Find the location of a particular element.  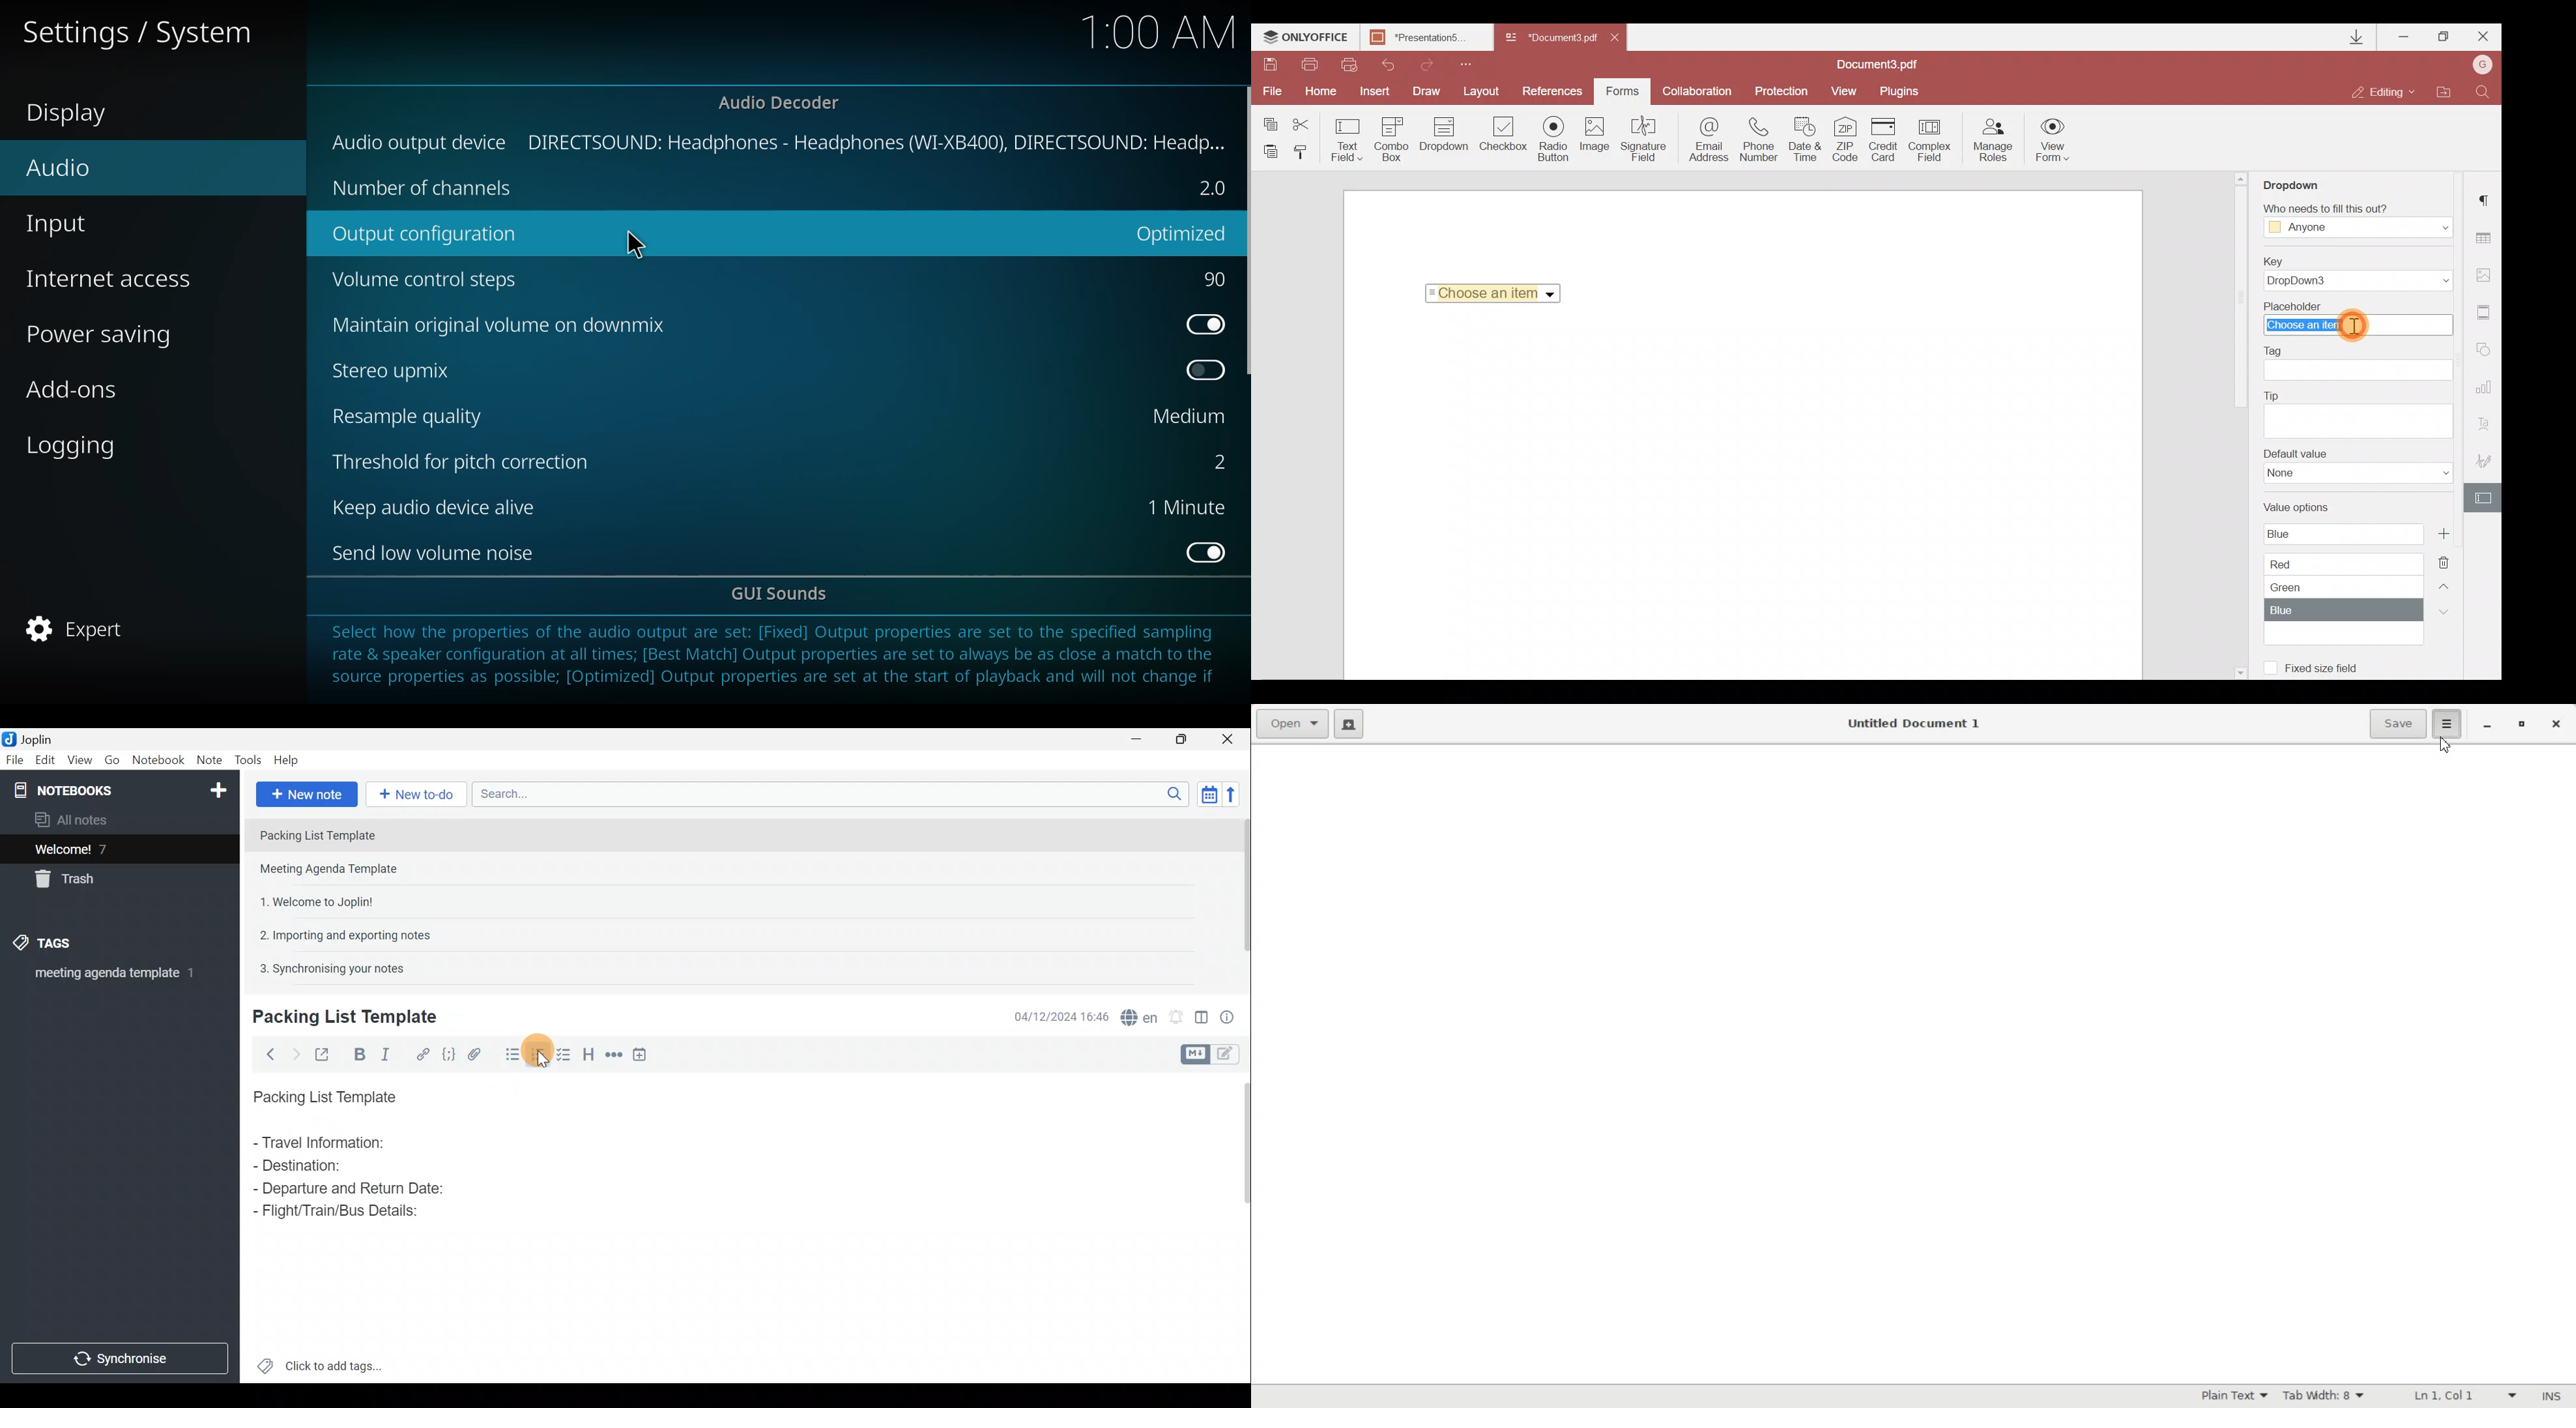

Synchronise is located at coordinates (122, 1360).